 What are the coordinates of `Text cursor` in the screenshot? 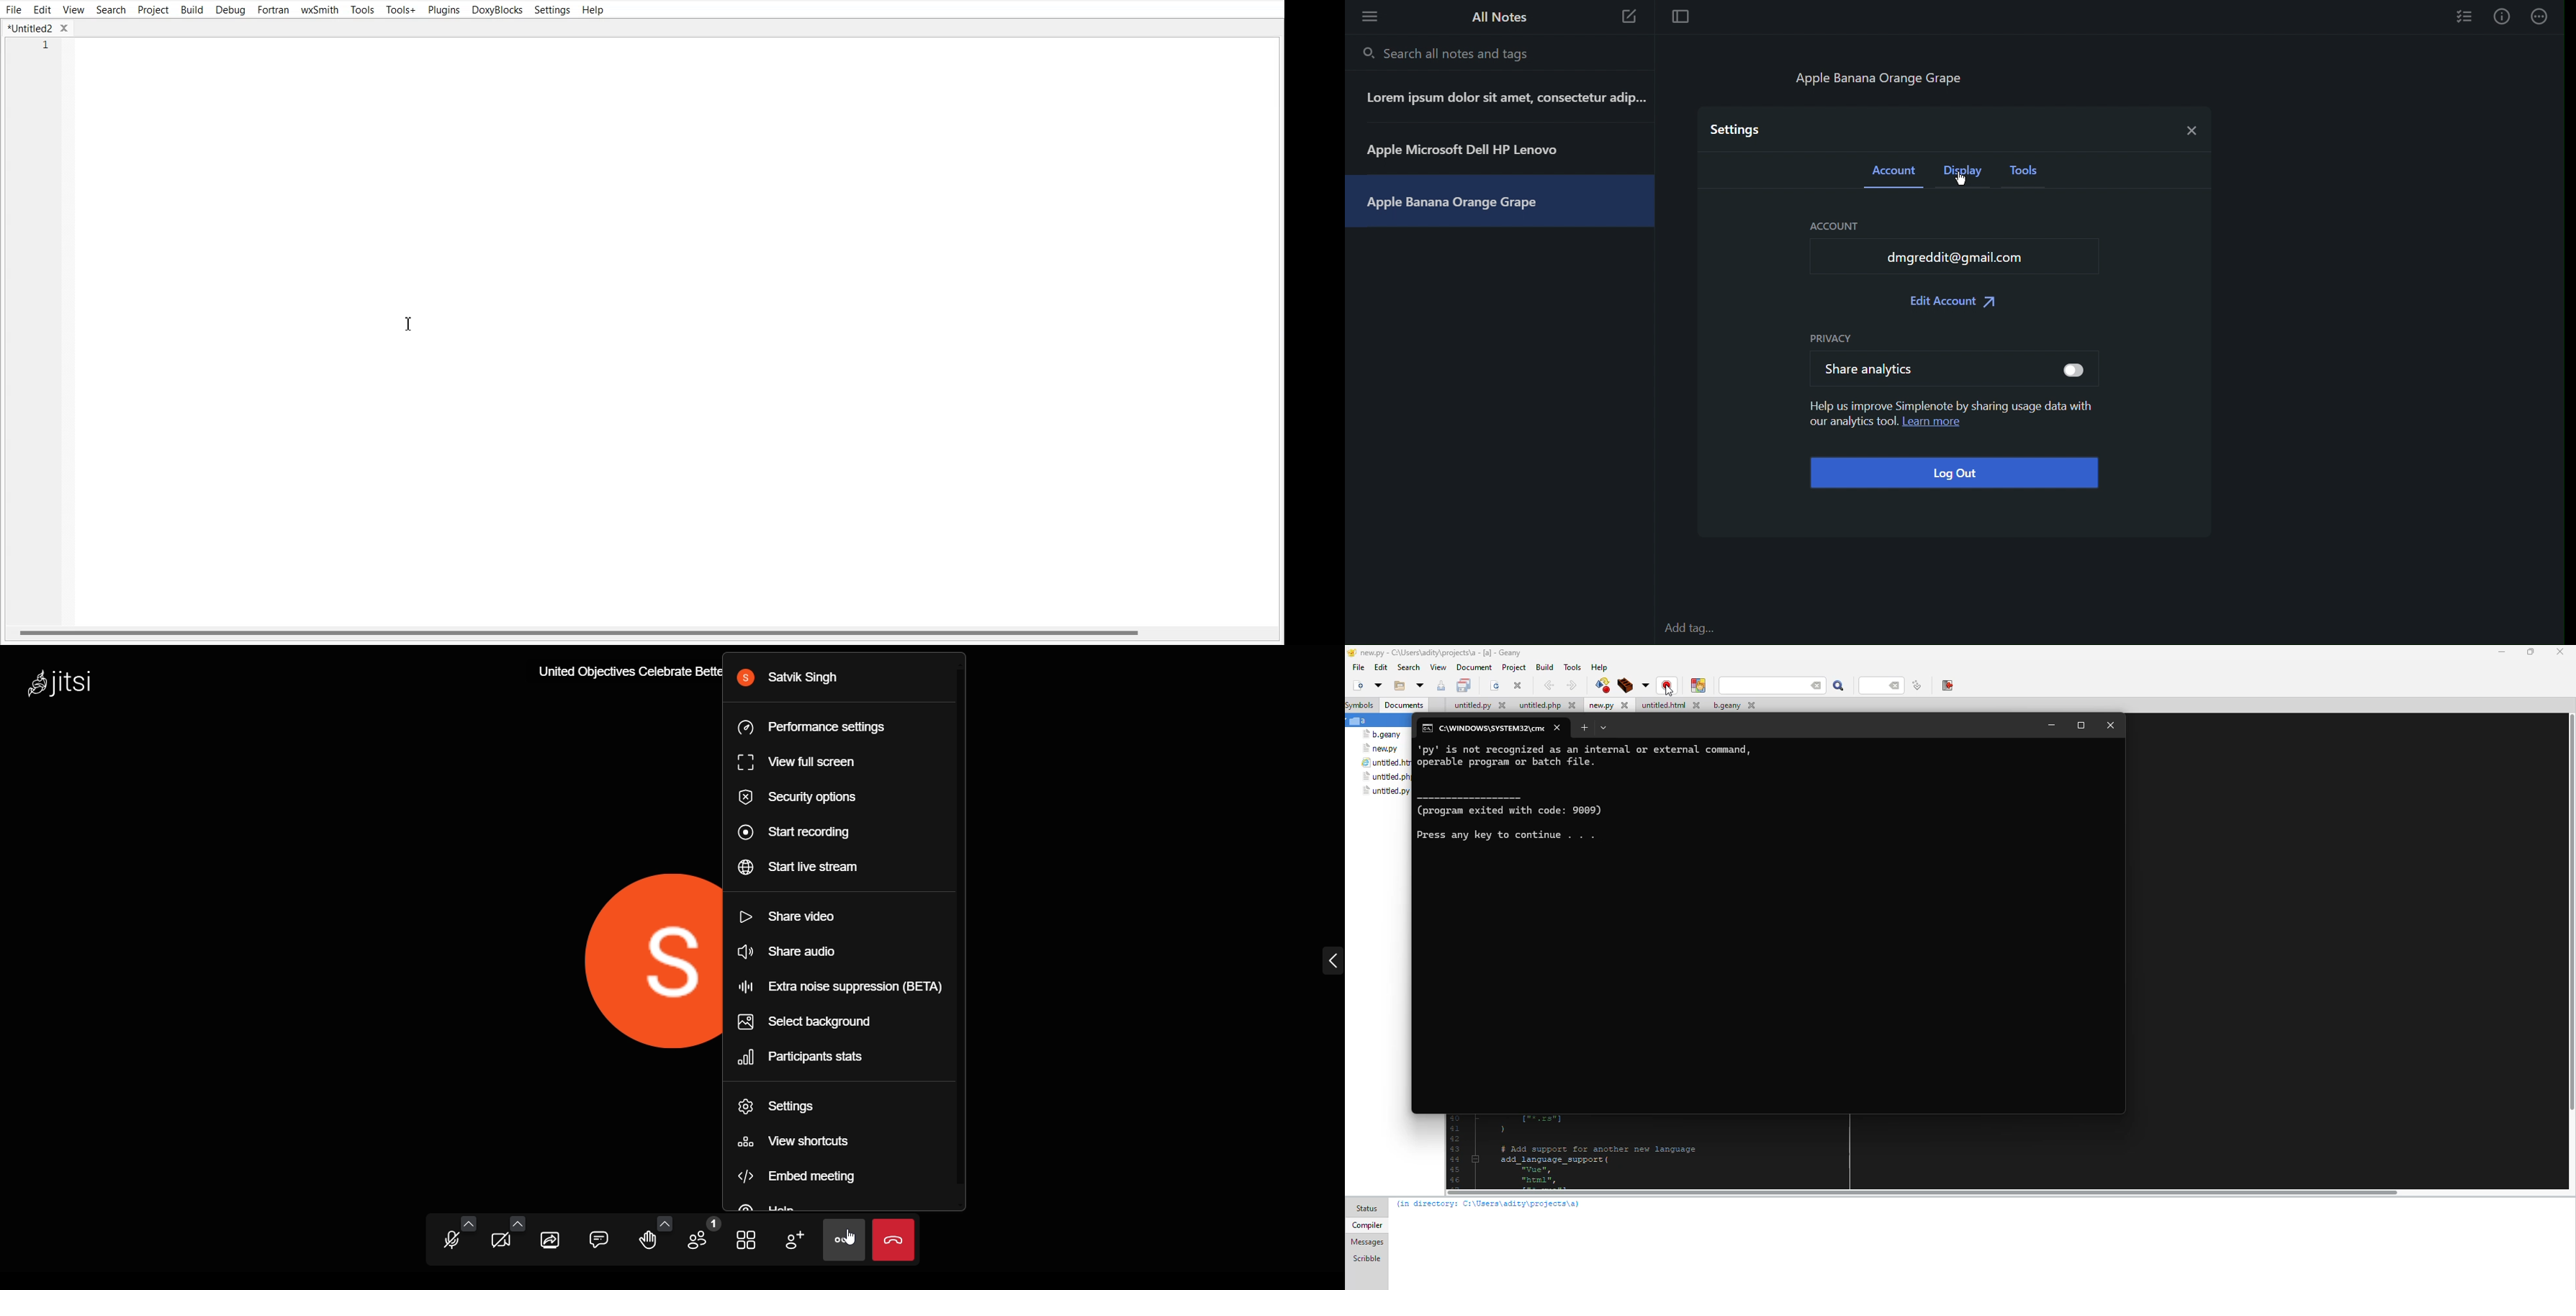 It's located at (411, 325).